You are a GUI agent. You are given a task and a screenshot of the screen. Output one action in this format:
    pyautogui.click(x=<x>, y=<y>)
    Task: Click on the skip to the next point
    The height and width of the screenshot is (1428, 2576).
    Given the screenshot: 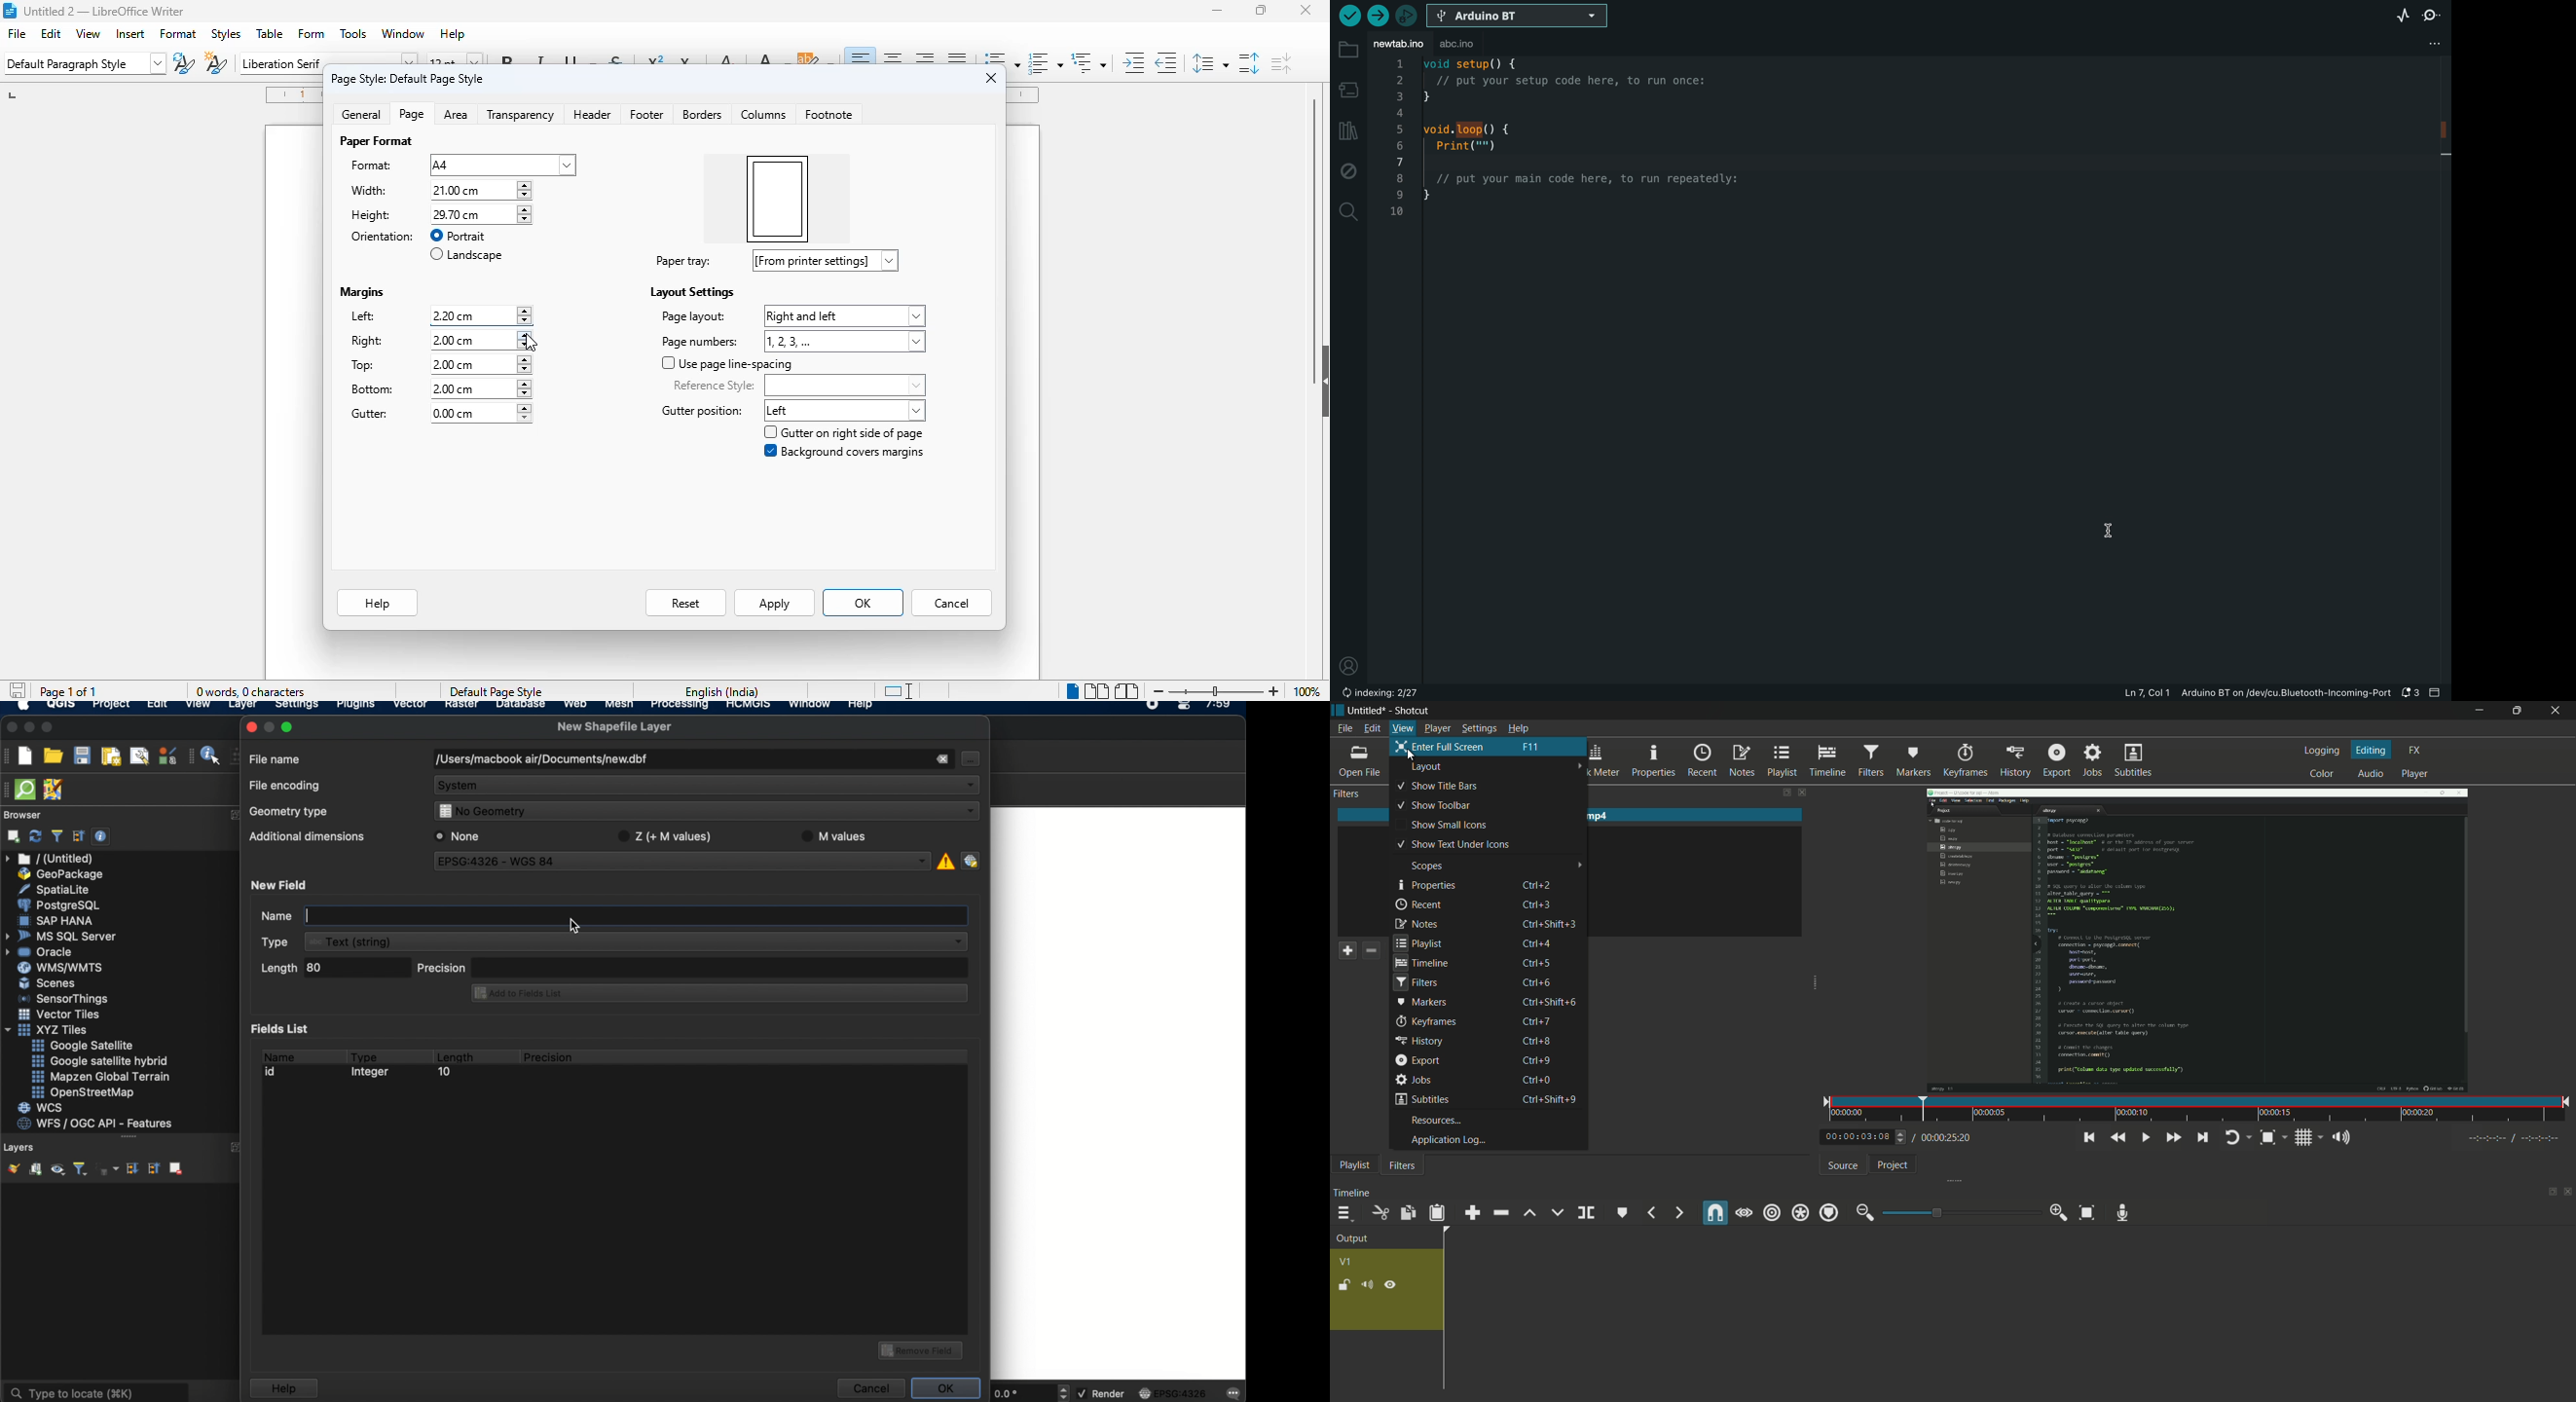 What is the action you would take?
    pyautogui.click(x=2204, y=1137)
    